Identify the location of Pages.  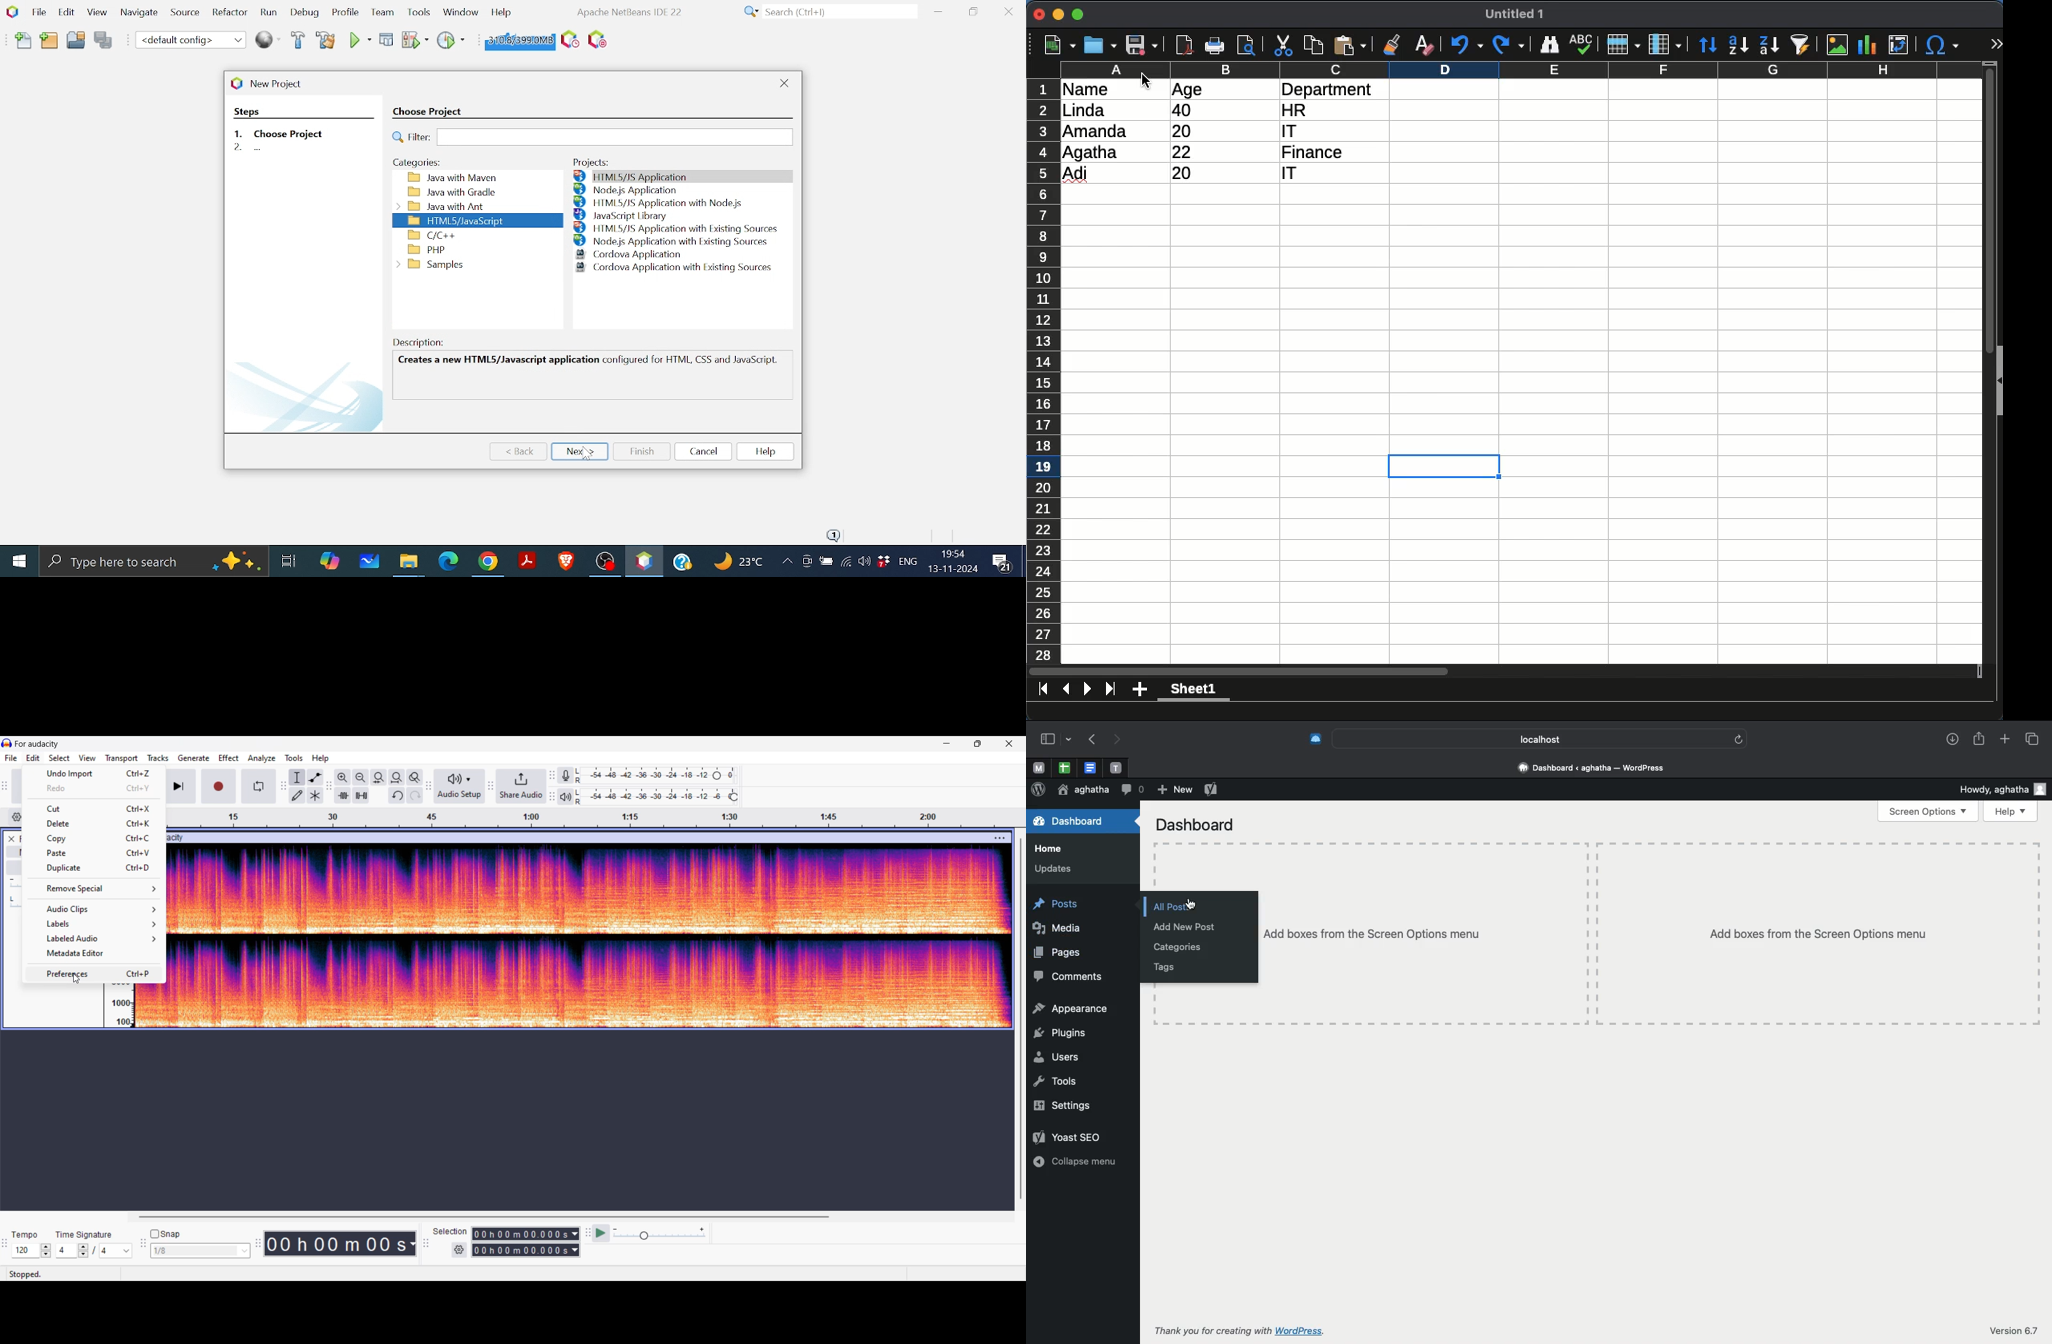
(1057, 952).